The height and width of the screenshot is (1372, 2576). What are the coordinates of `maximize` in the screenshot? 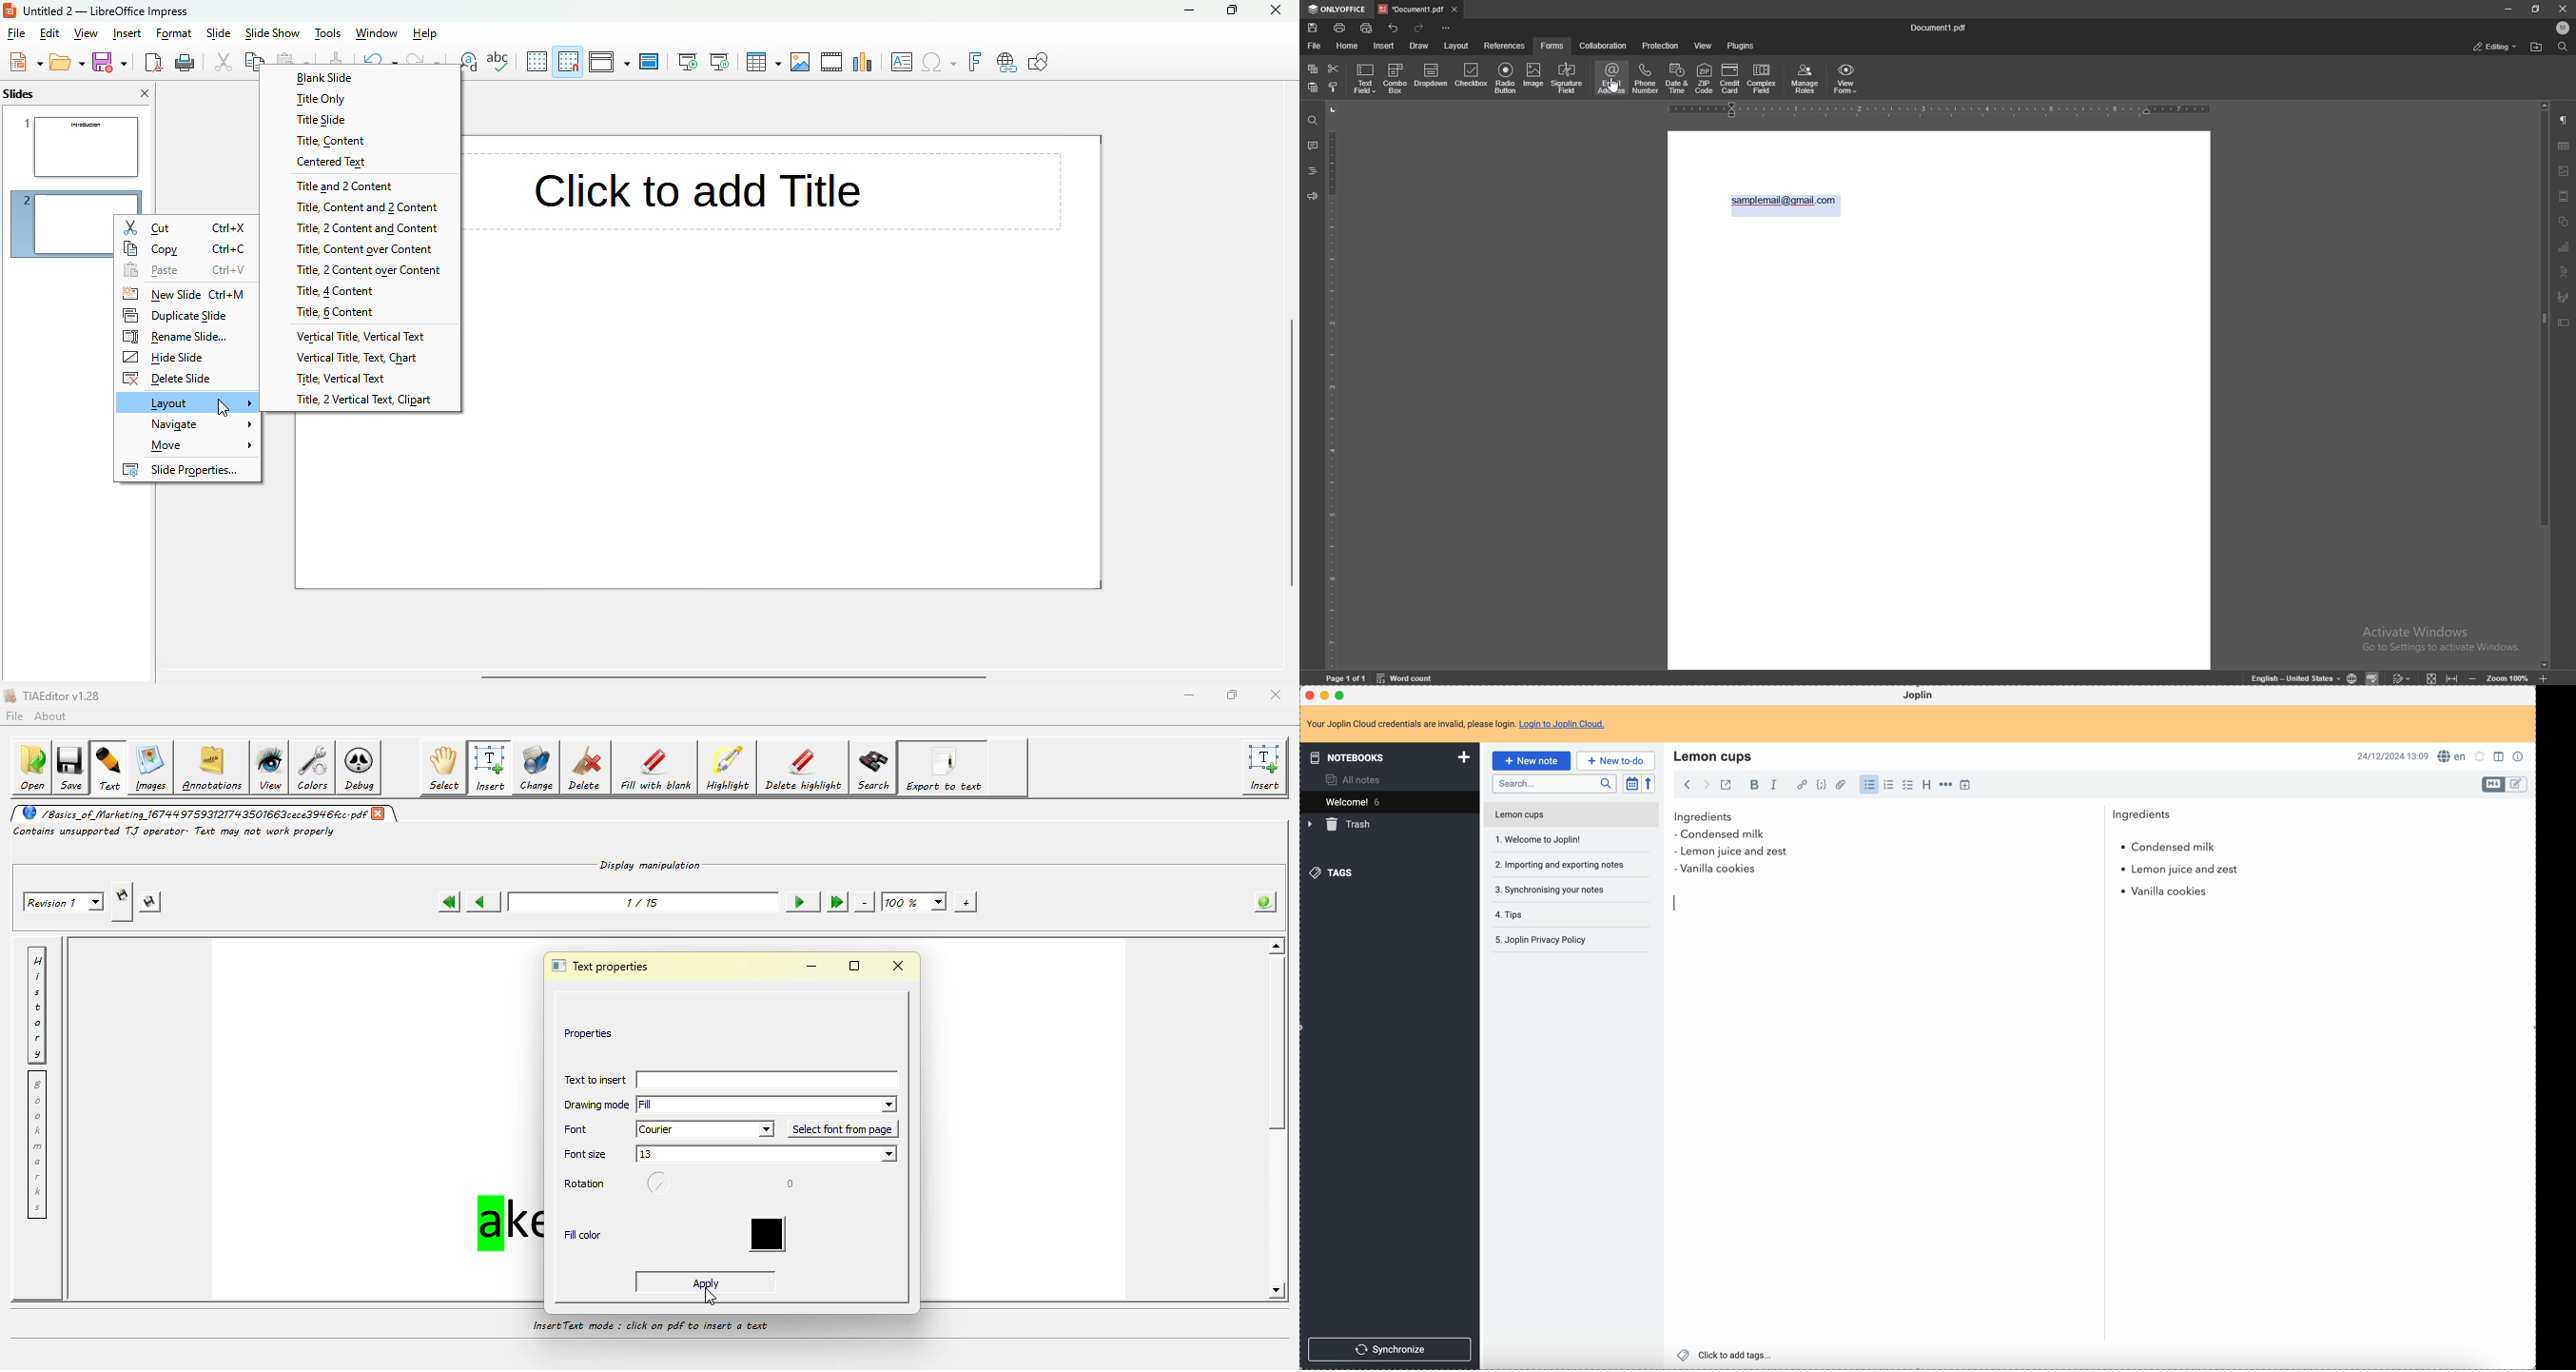 It's located at (1342, 695).